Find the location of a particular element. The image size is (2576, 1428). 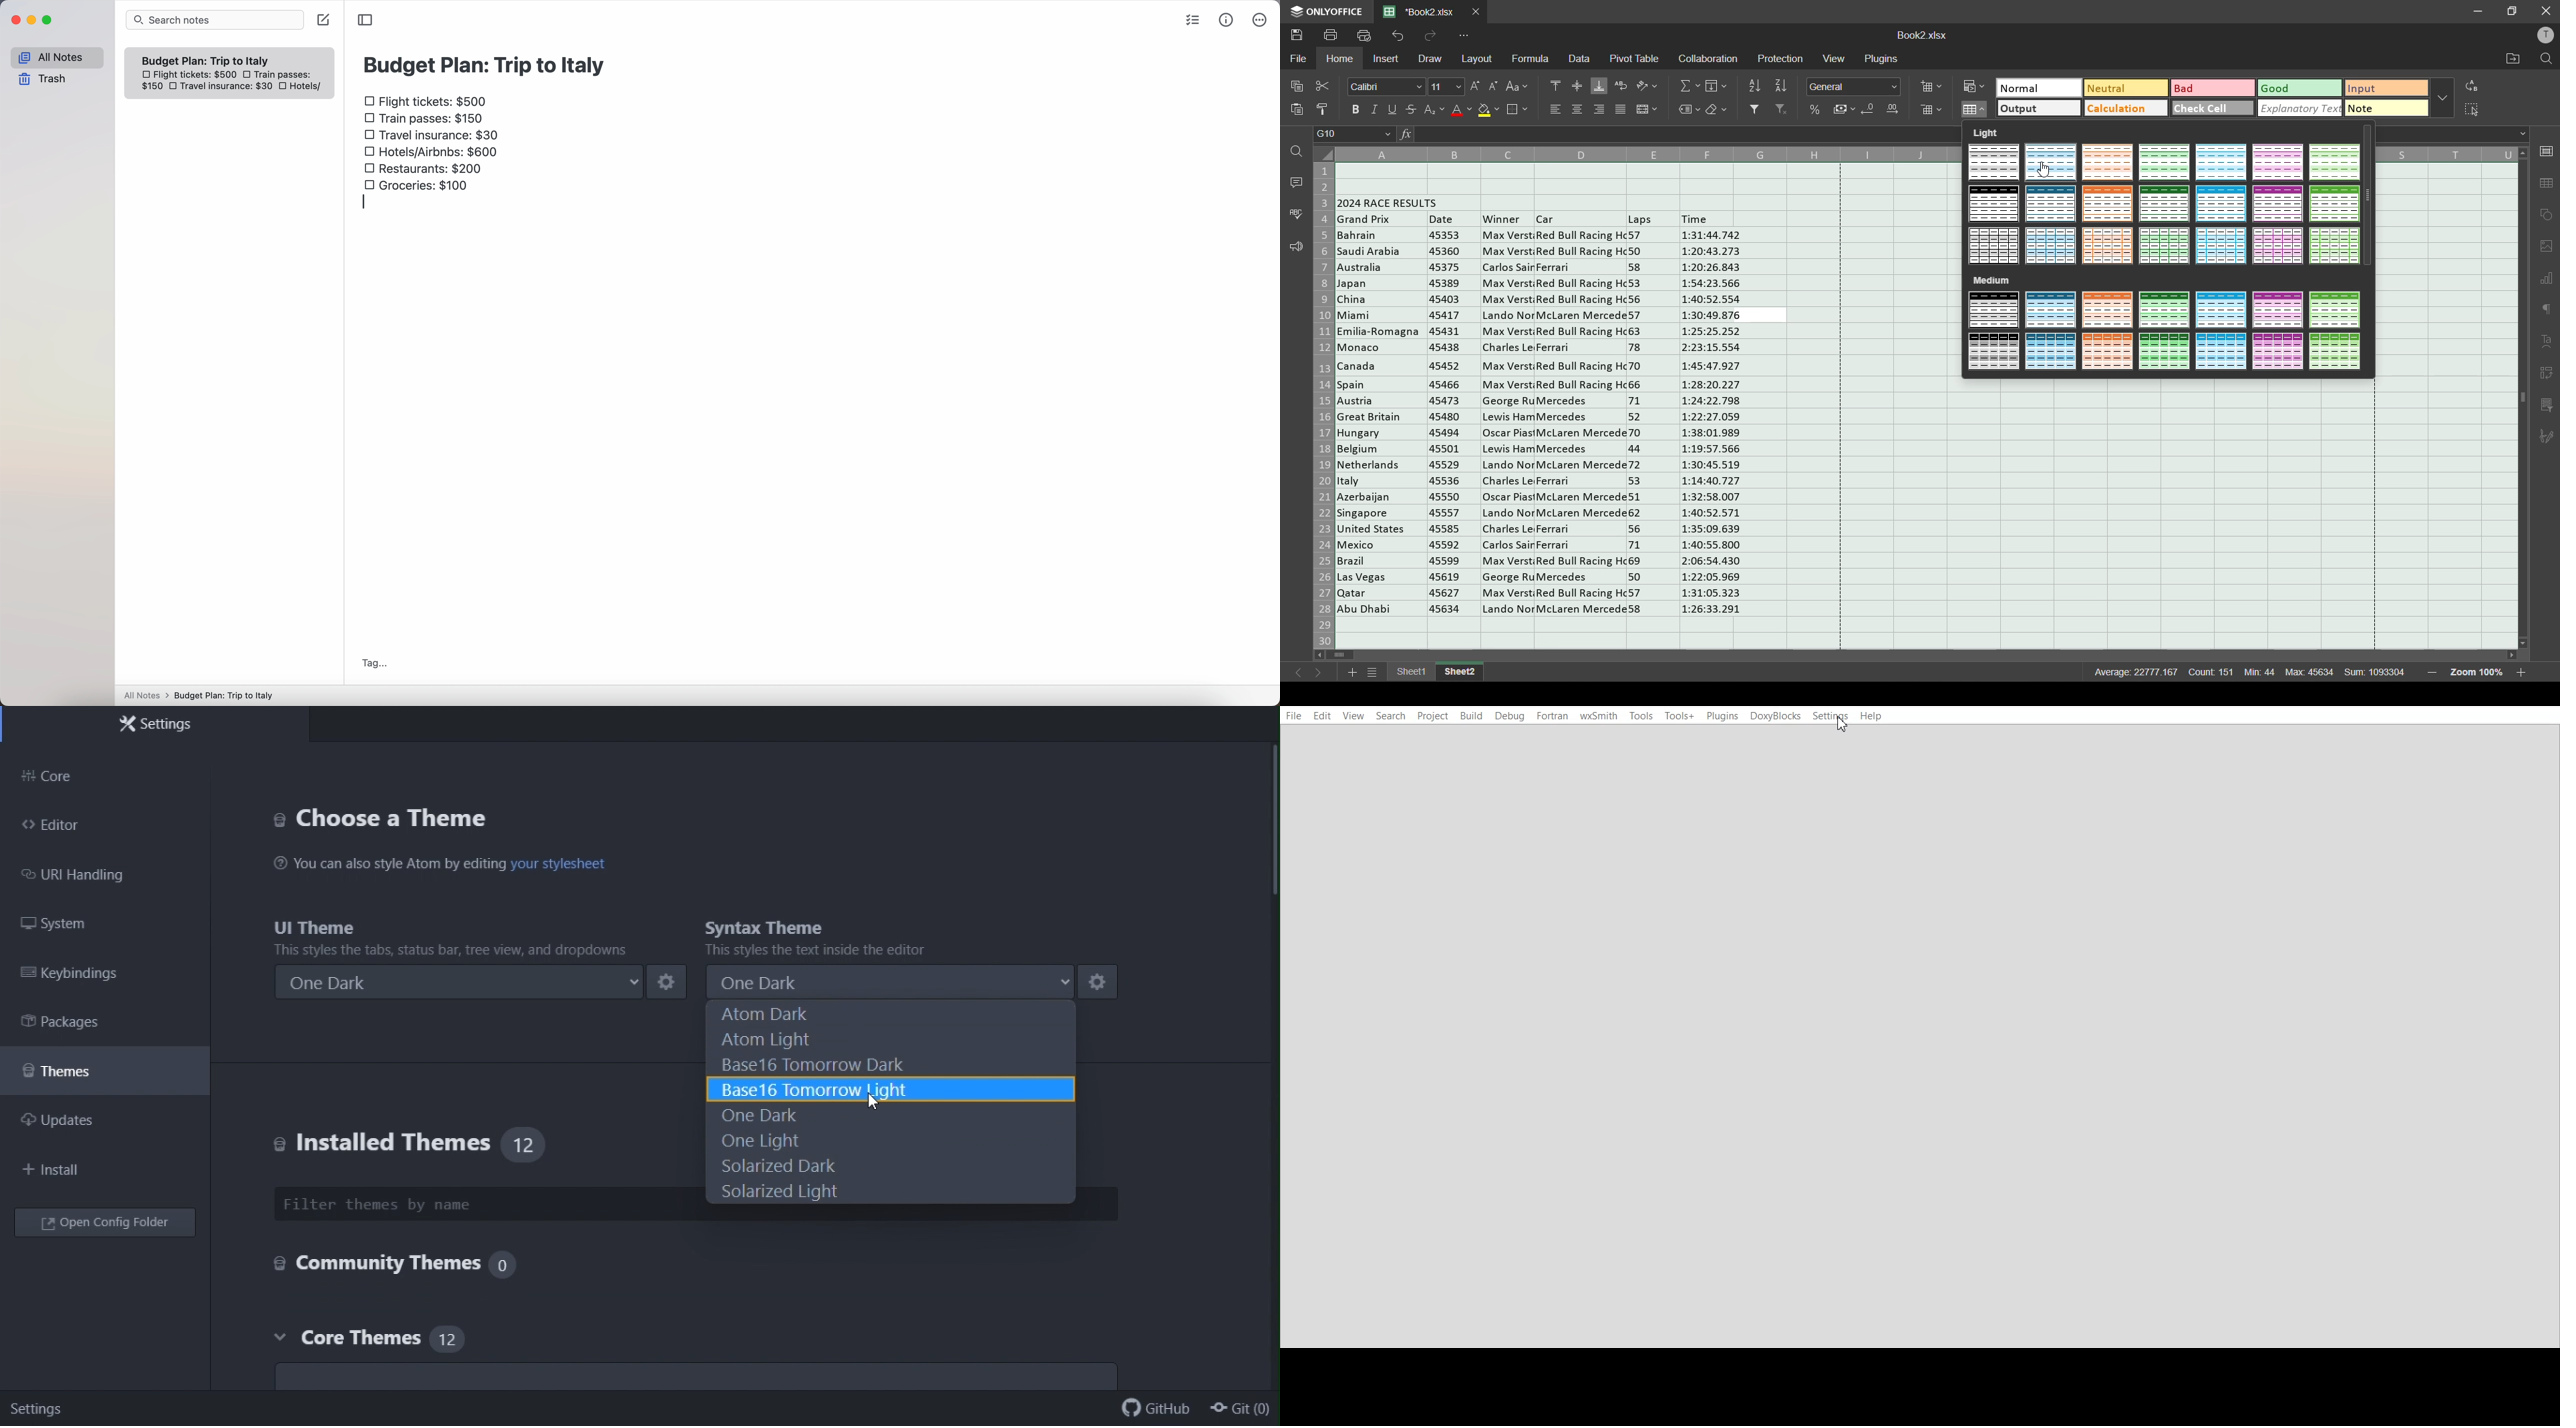

find is located at coordinates (1295, 152).